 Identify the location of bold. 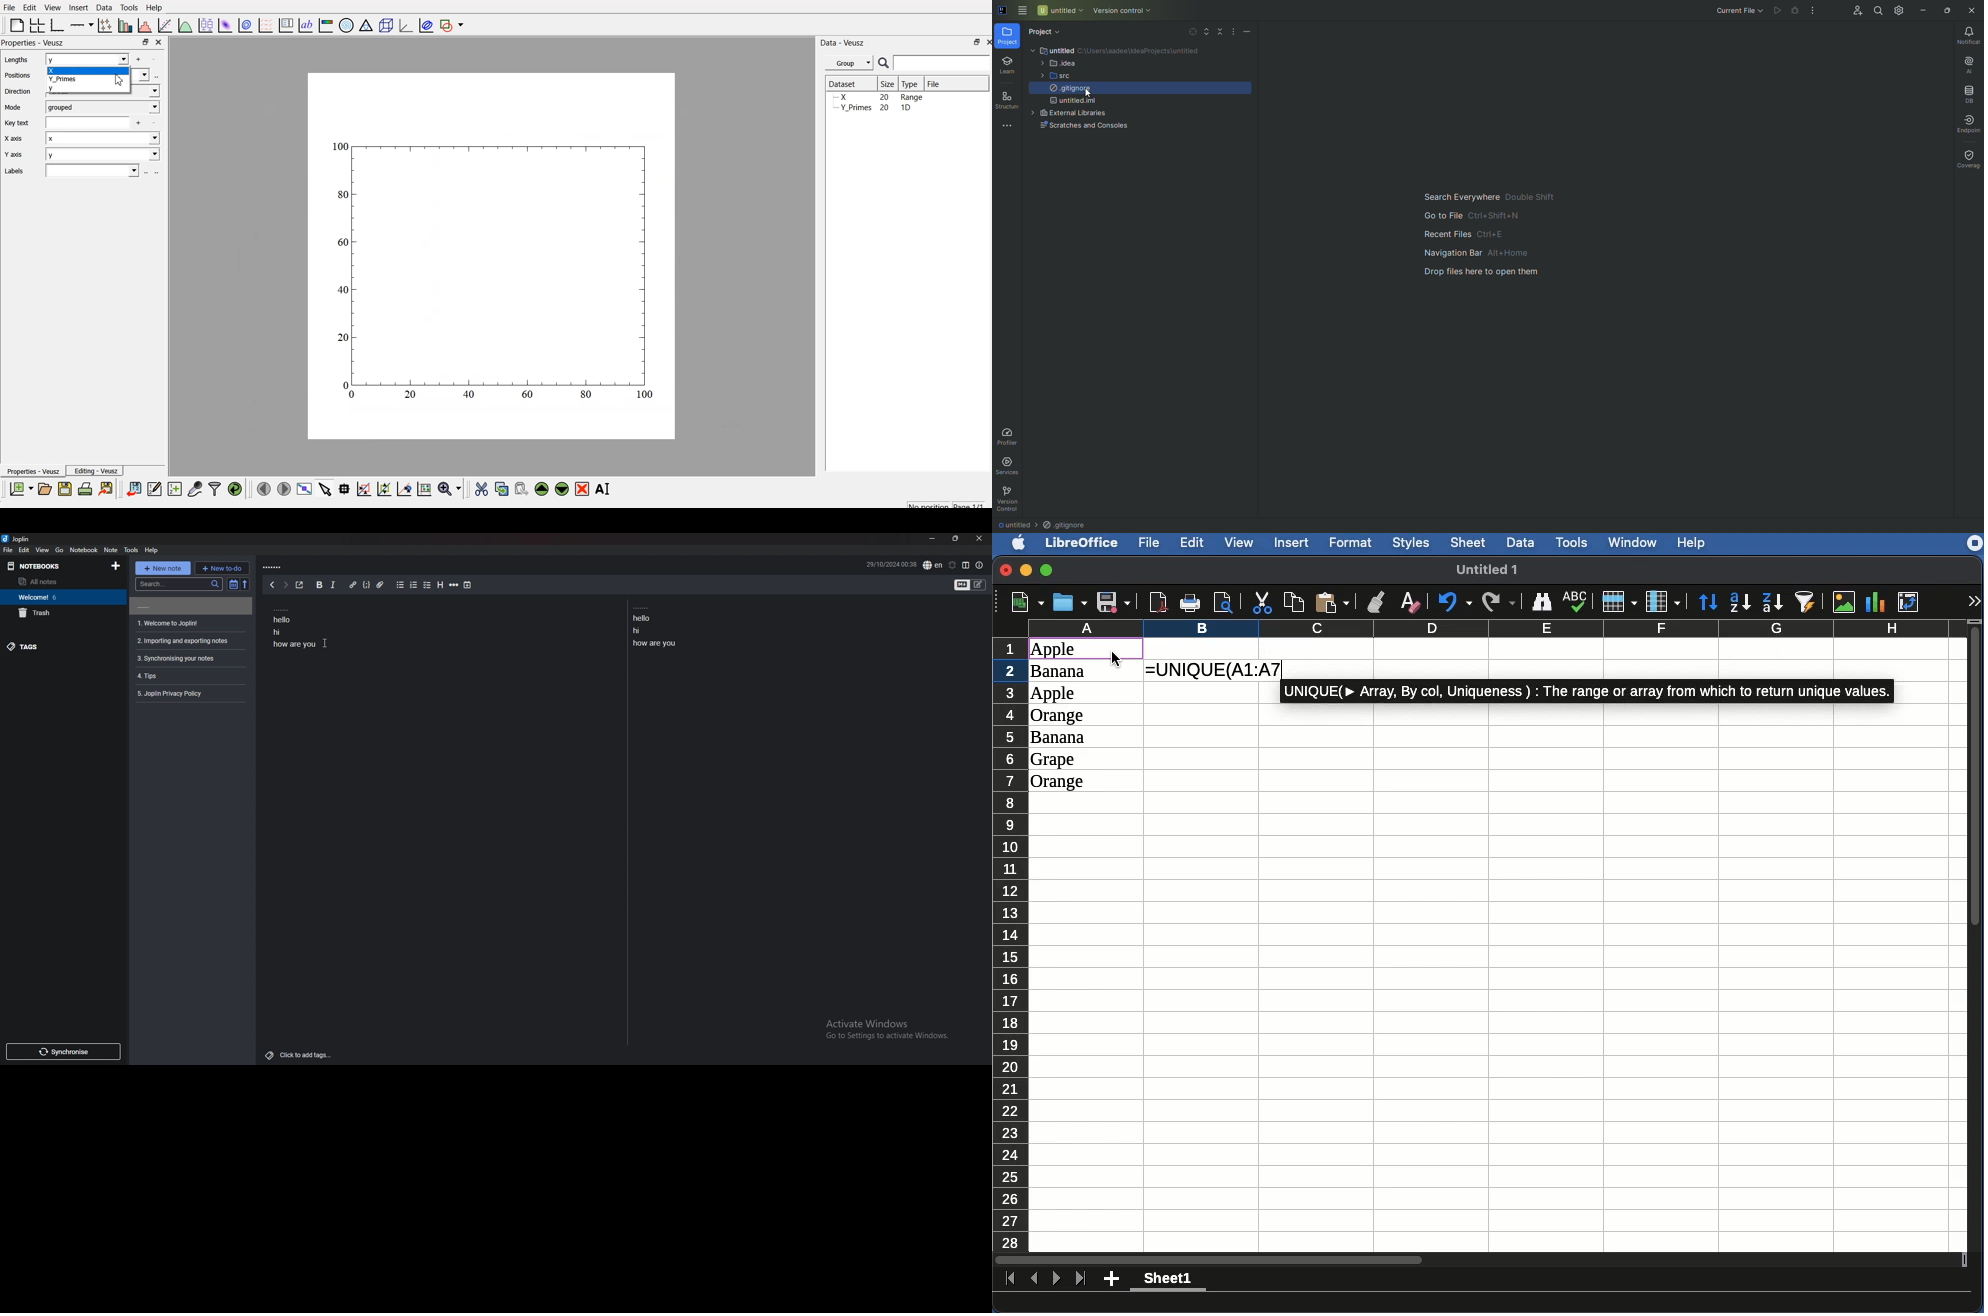
(319, 585).